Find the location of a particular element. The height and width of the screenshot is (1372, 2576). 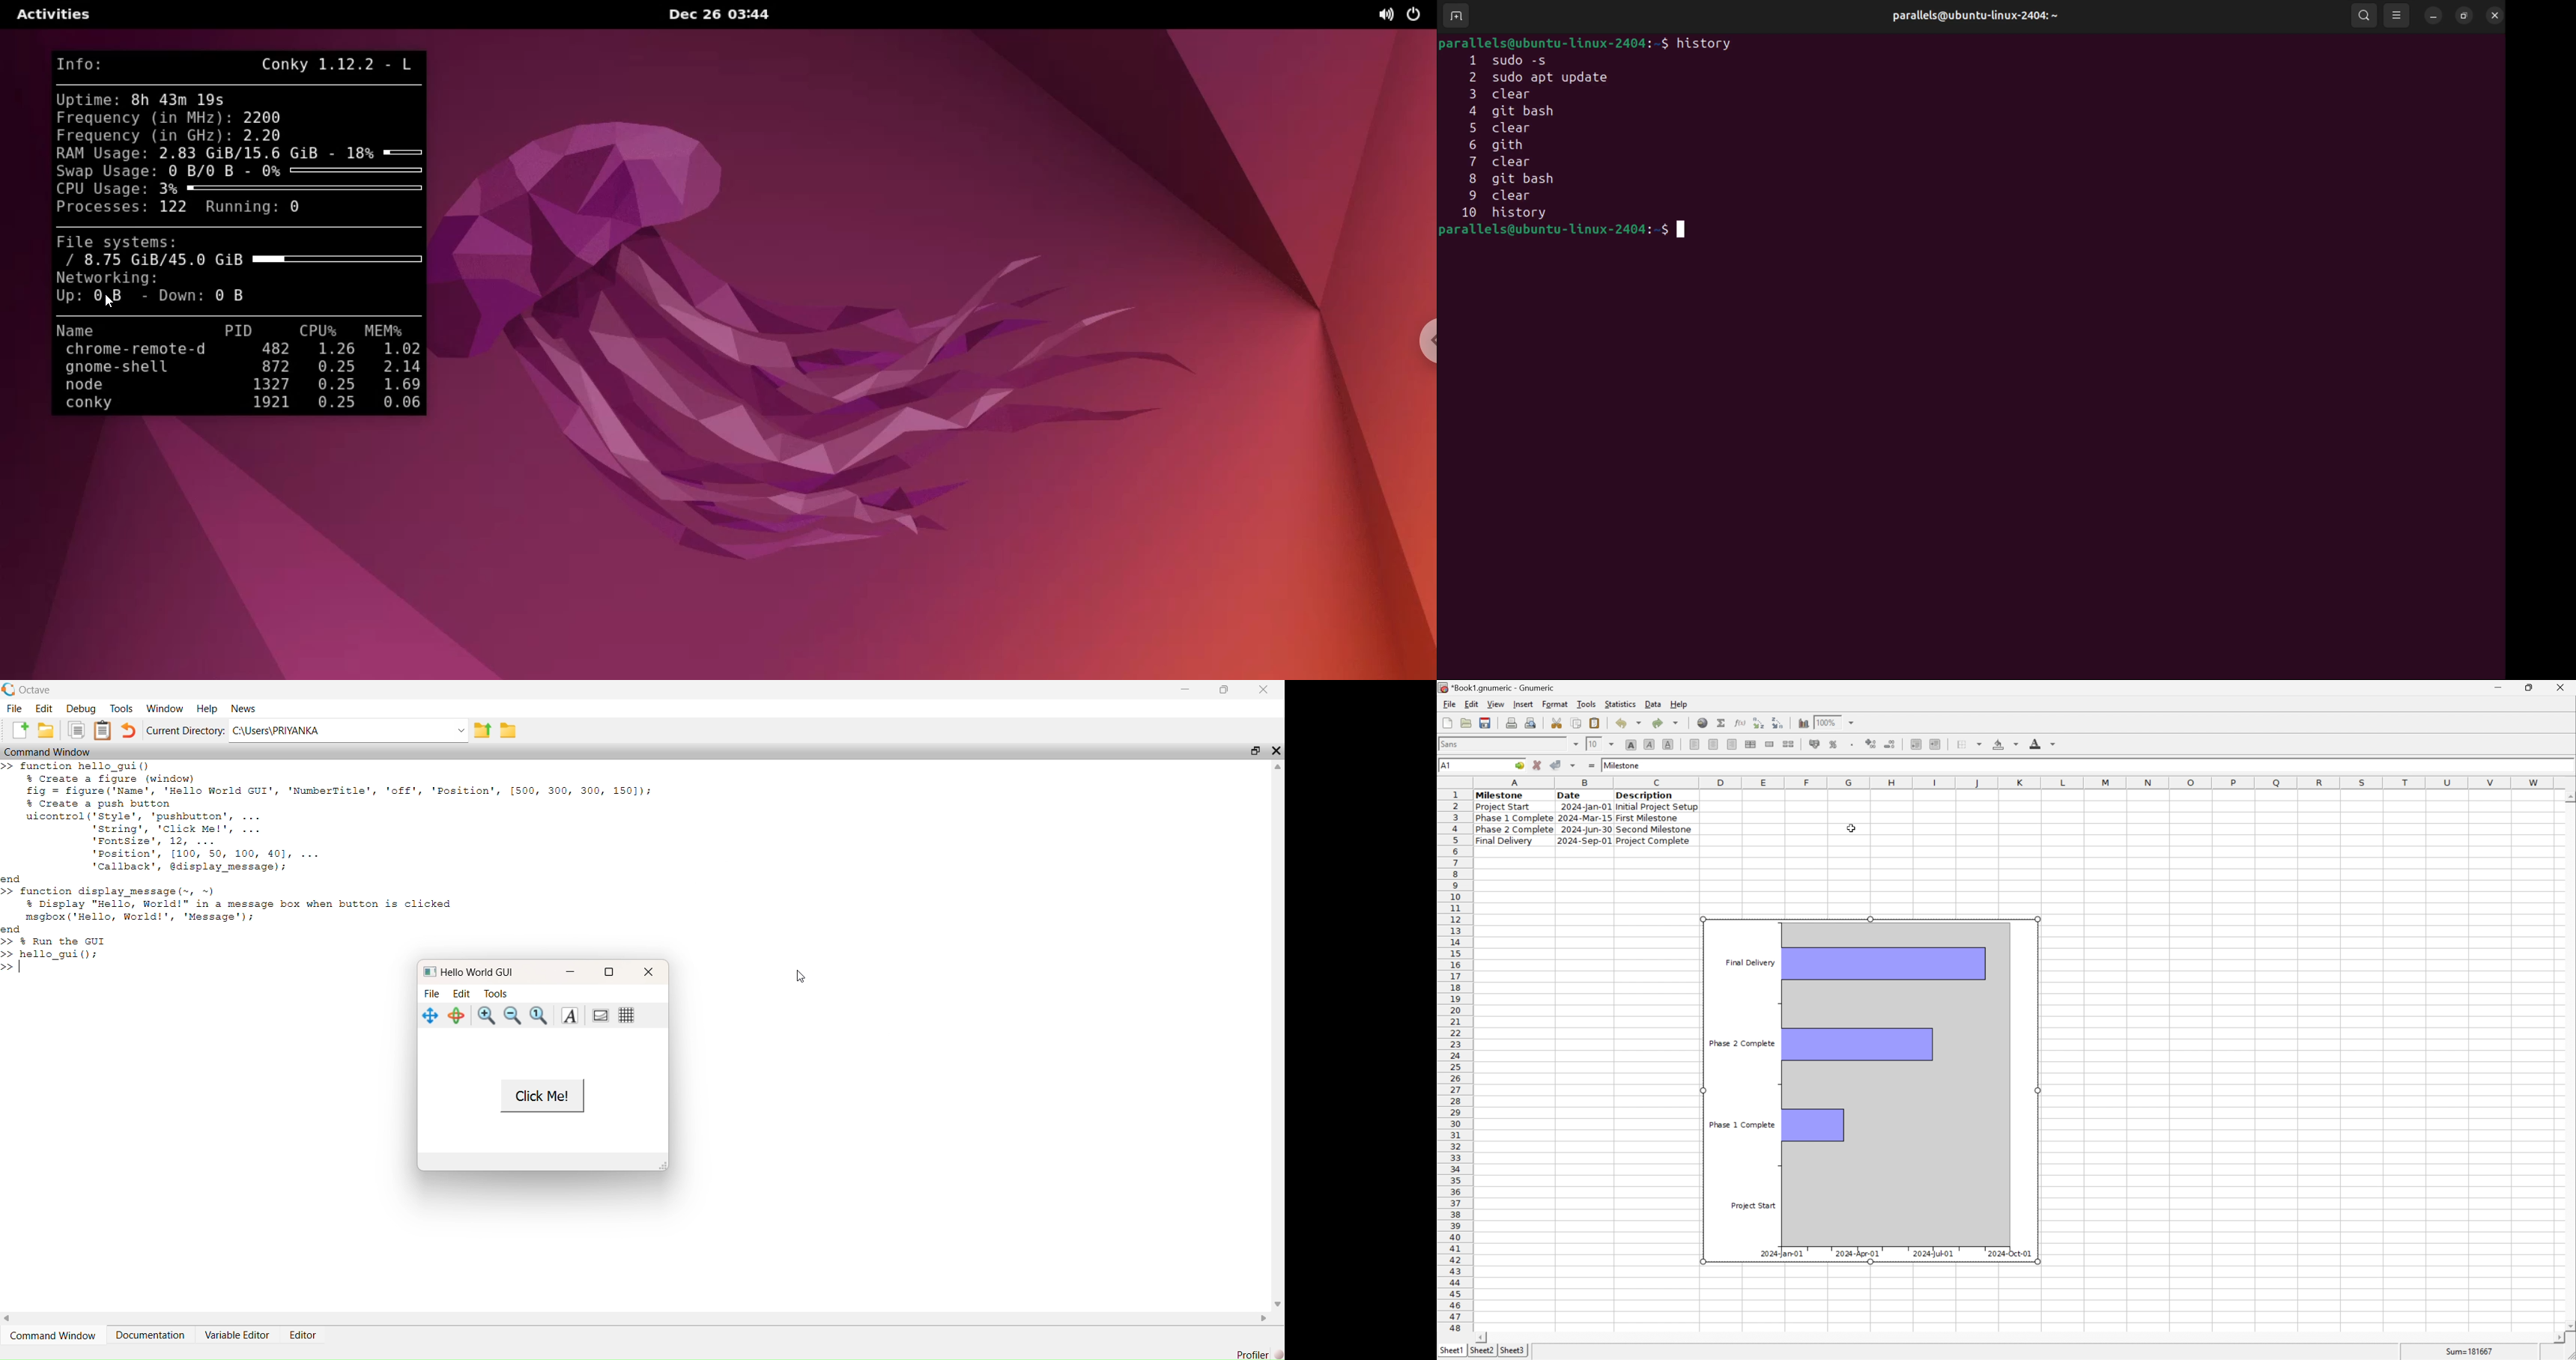

save is located at coordinates (510, 730).